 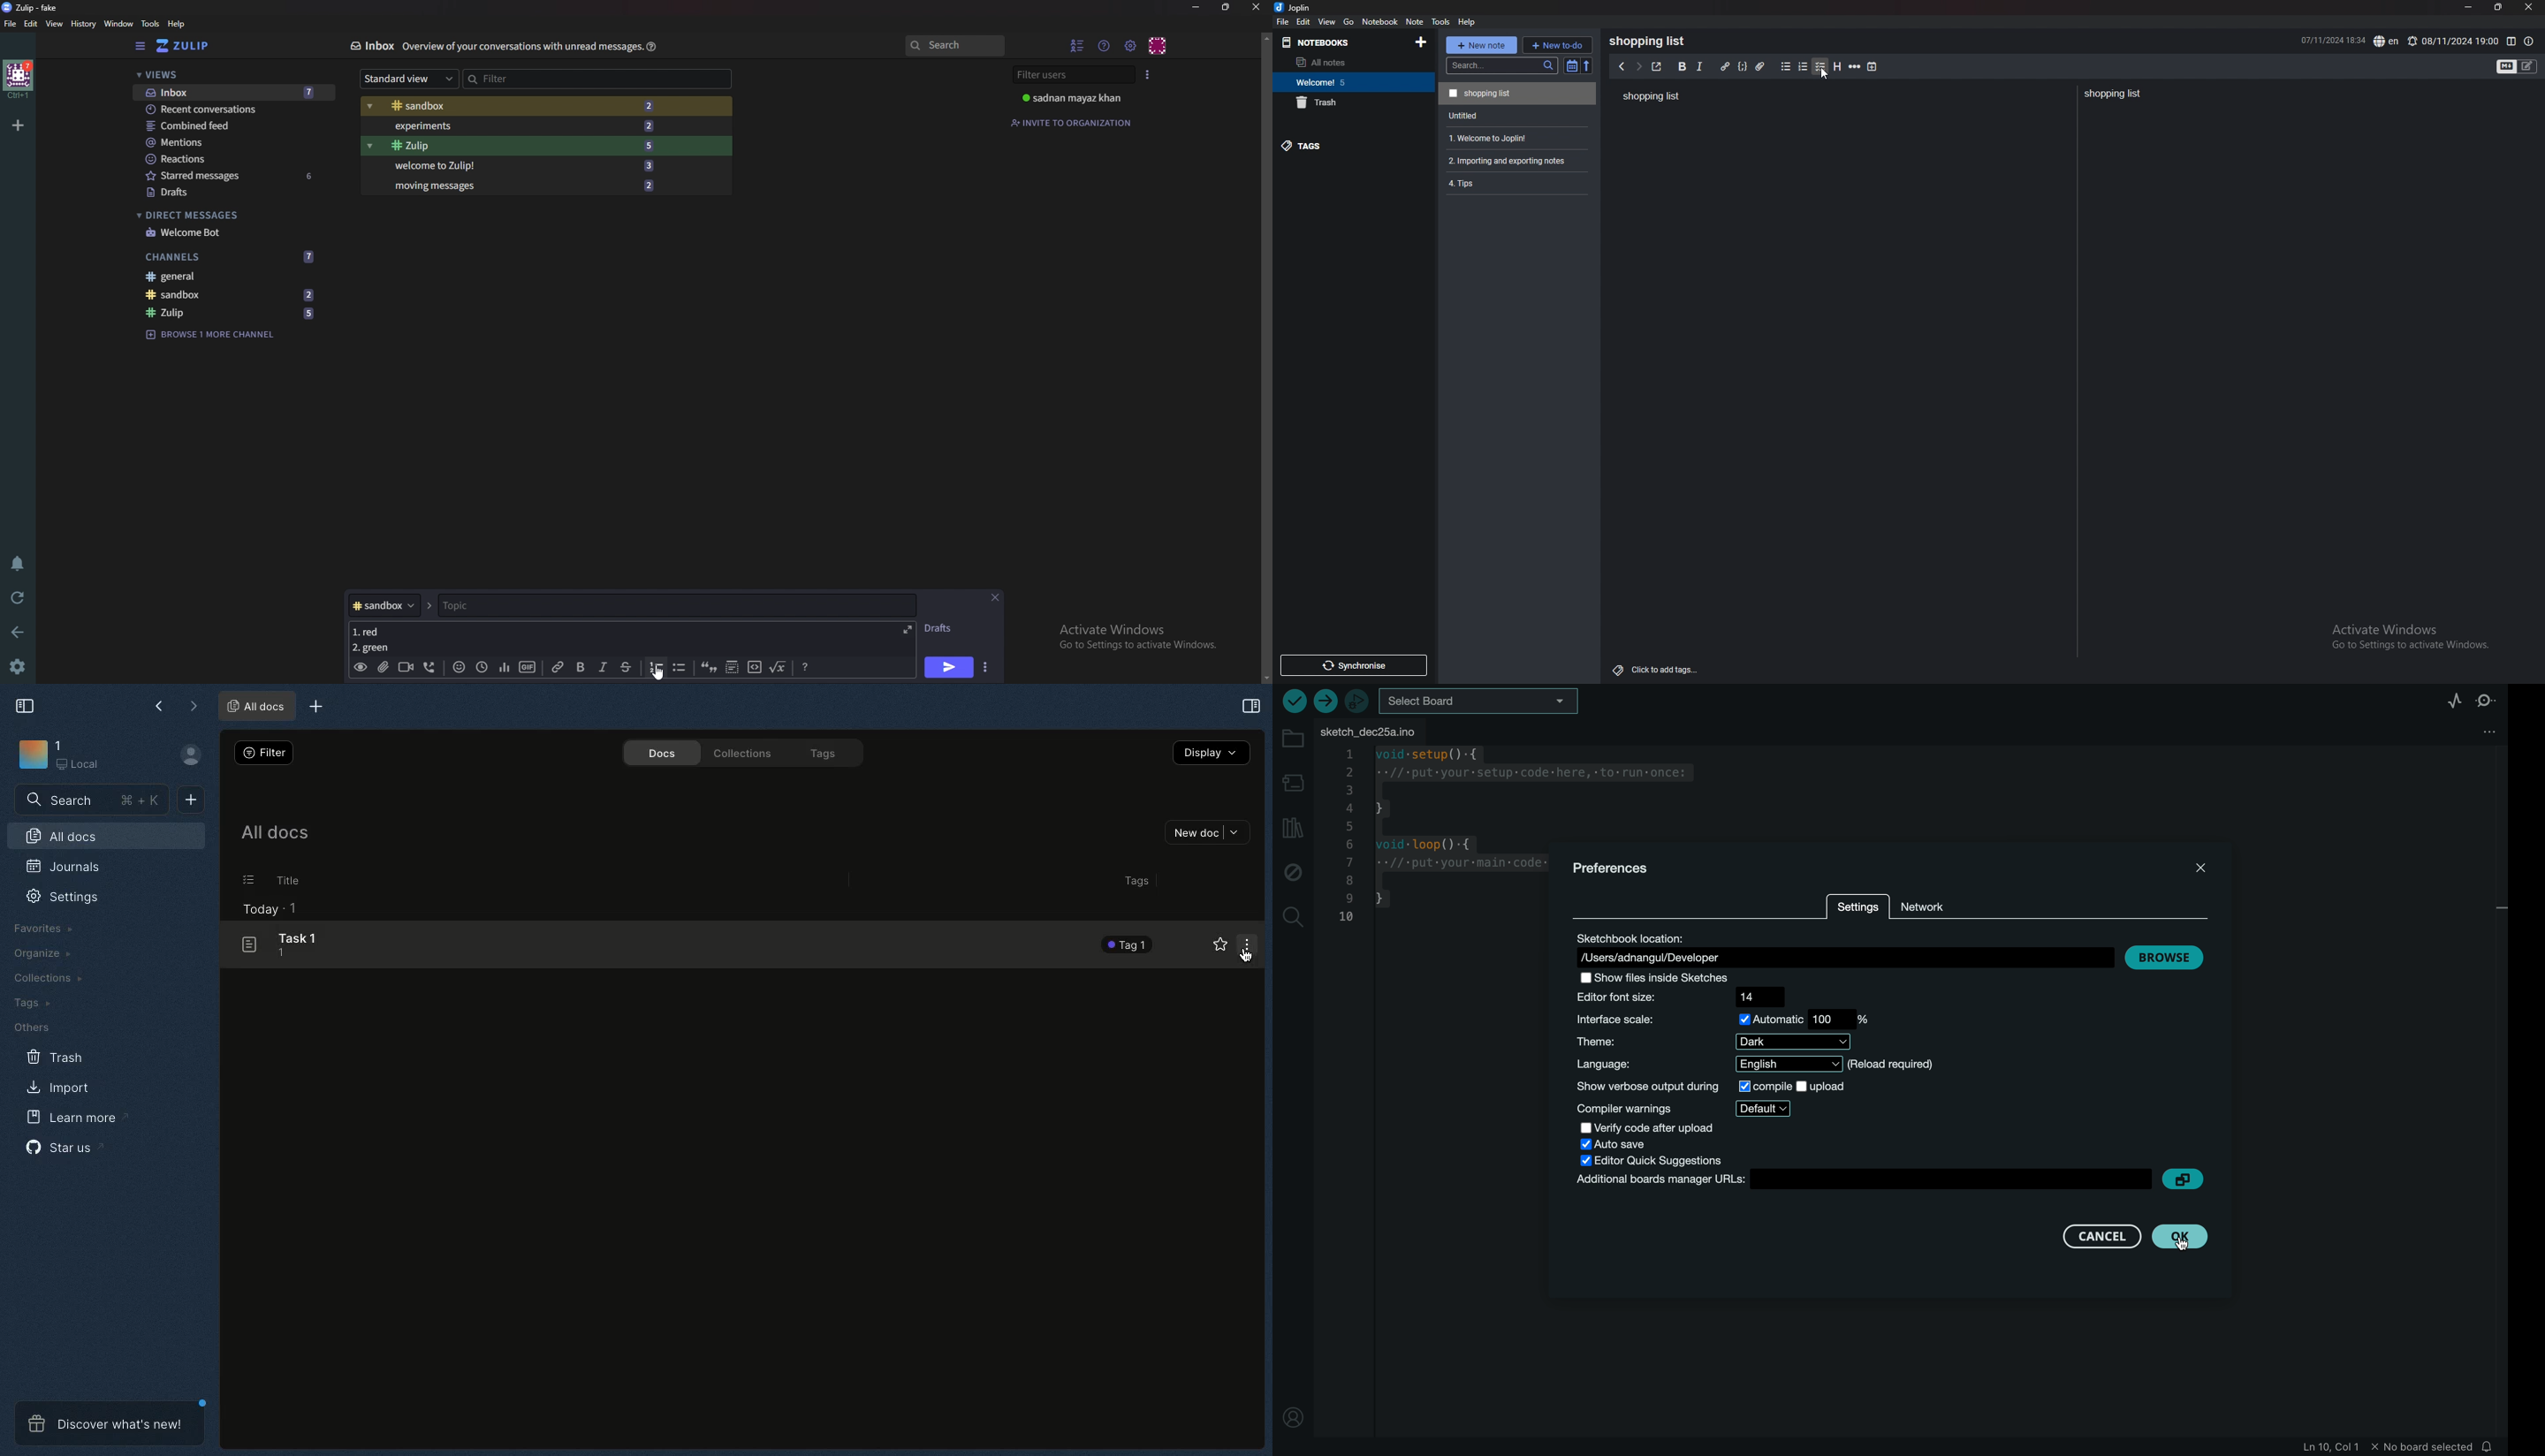 What do you see at coordinates (1440, 22) in the screenshot?
I see `tools` at bounding box center [1440, 22].